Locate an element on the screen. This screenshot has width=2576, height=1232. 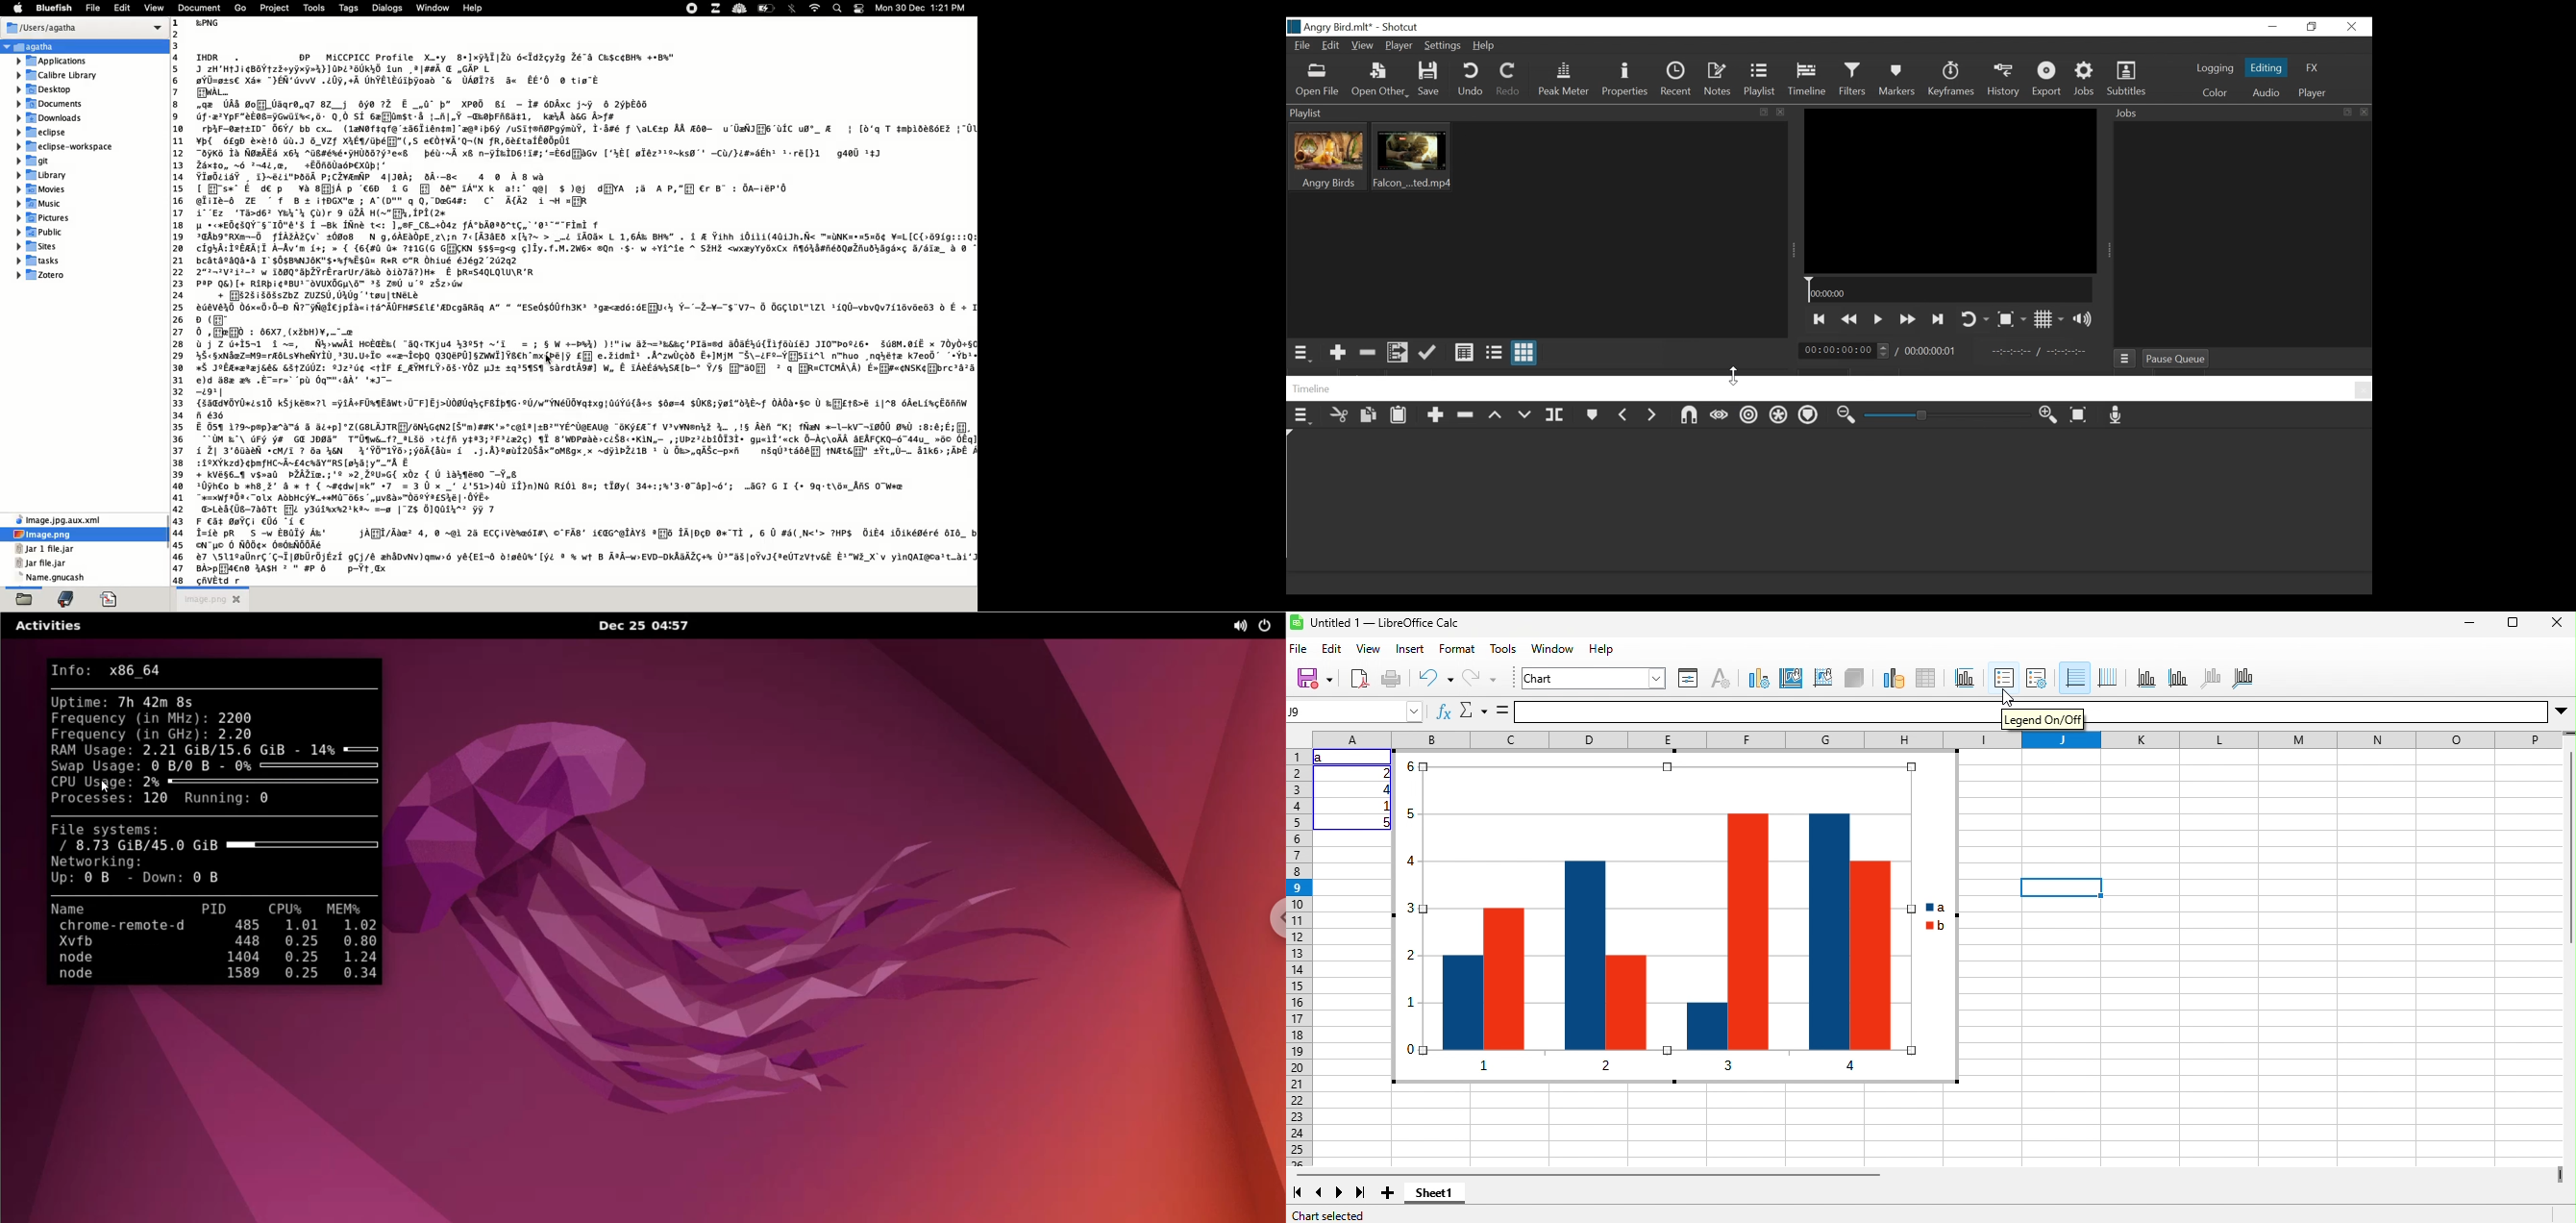
View is located at coordinates (1364, 45).